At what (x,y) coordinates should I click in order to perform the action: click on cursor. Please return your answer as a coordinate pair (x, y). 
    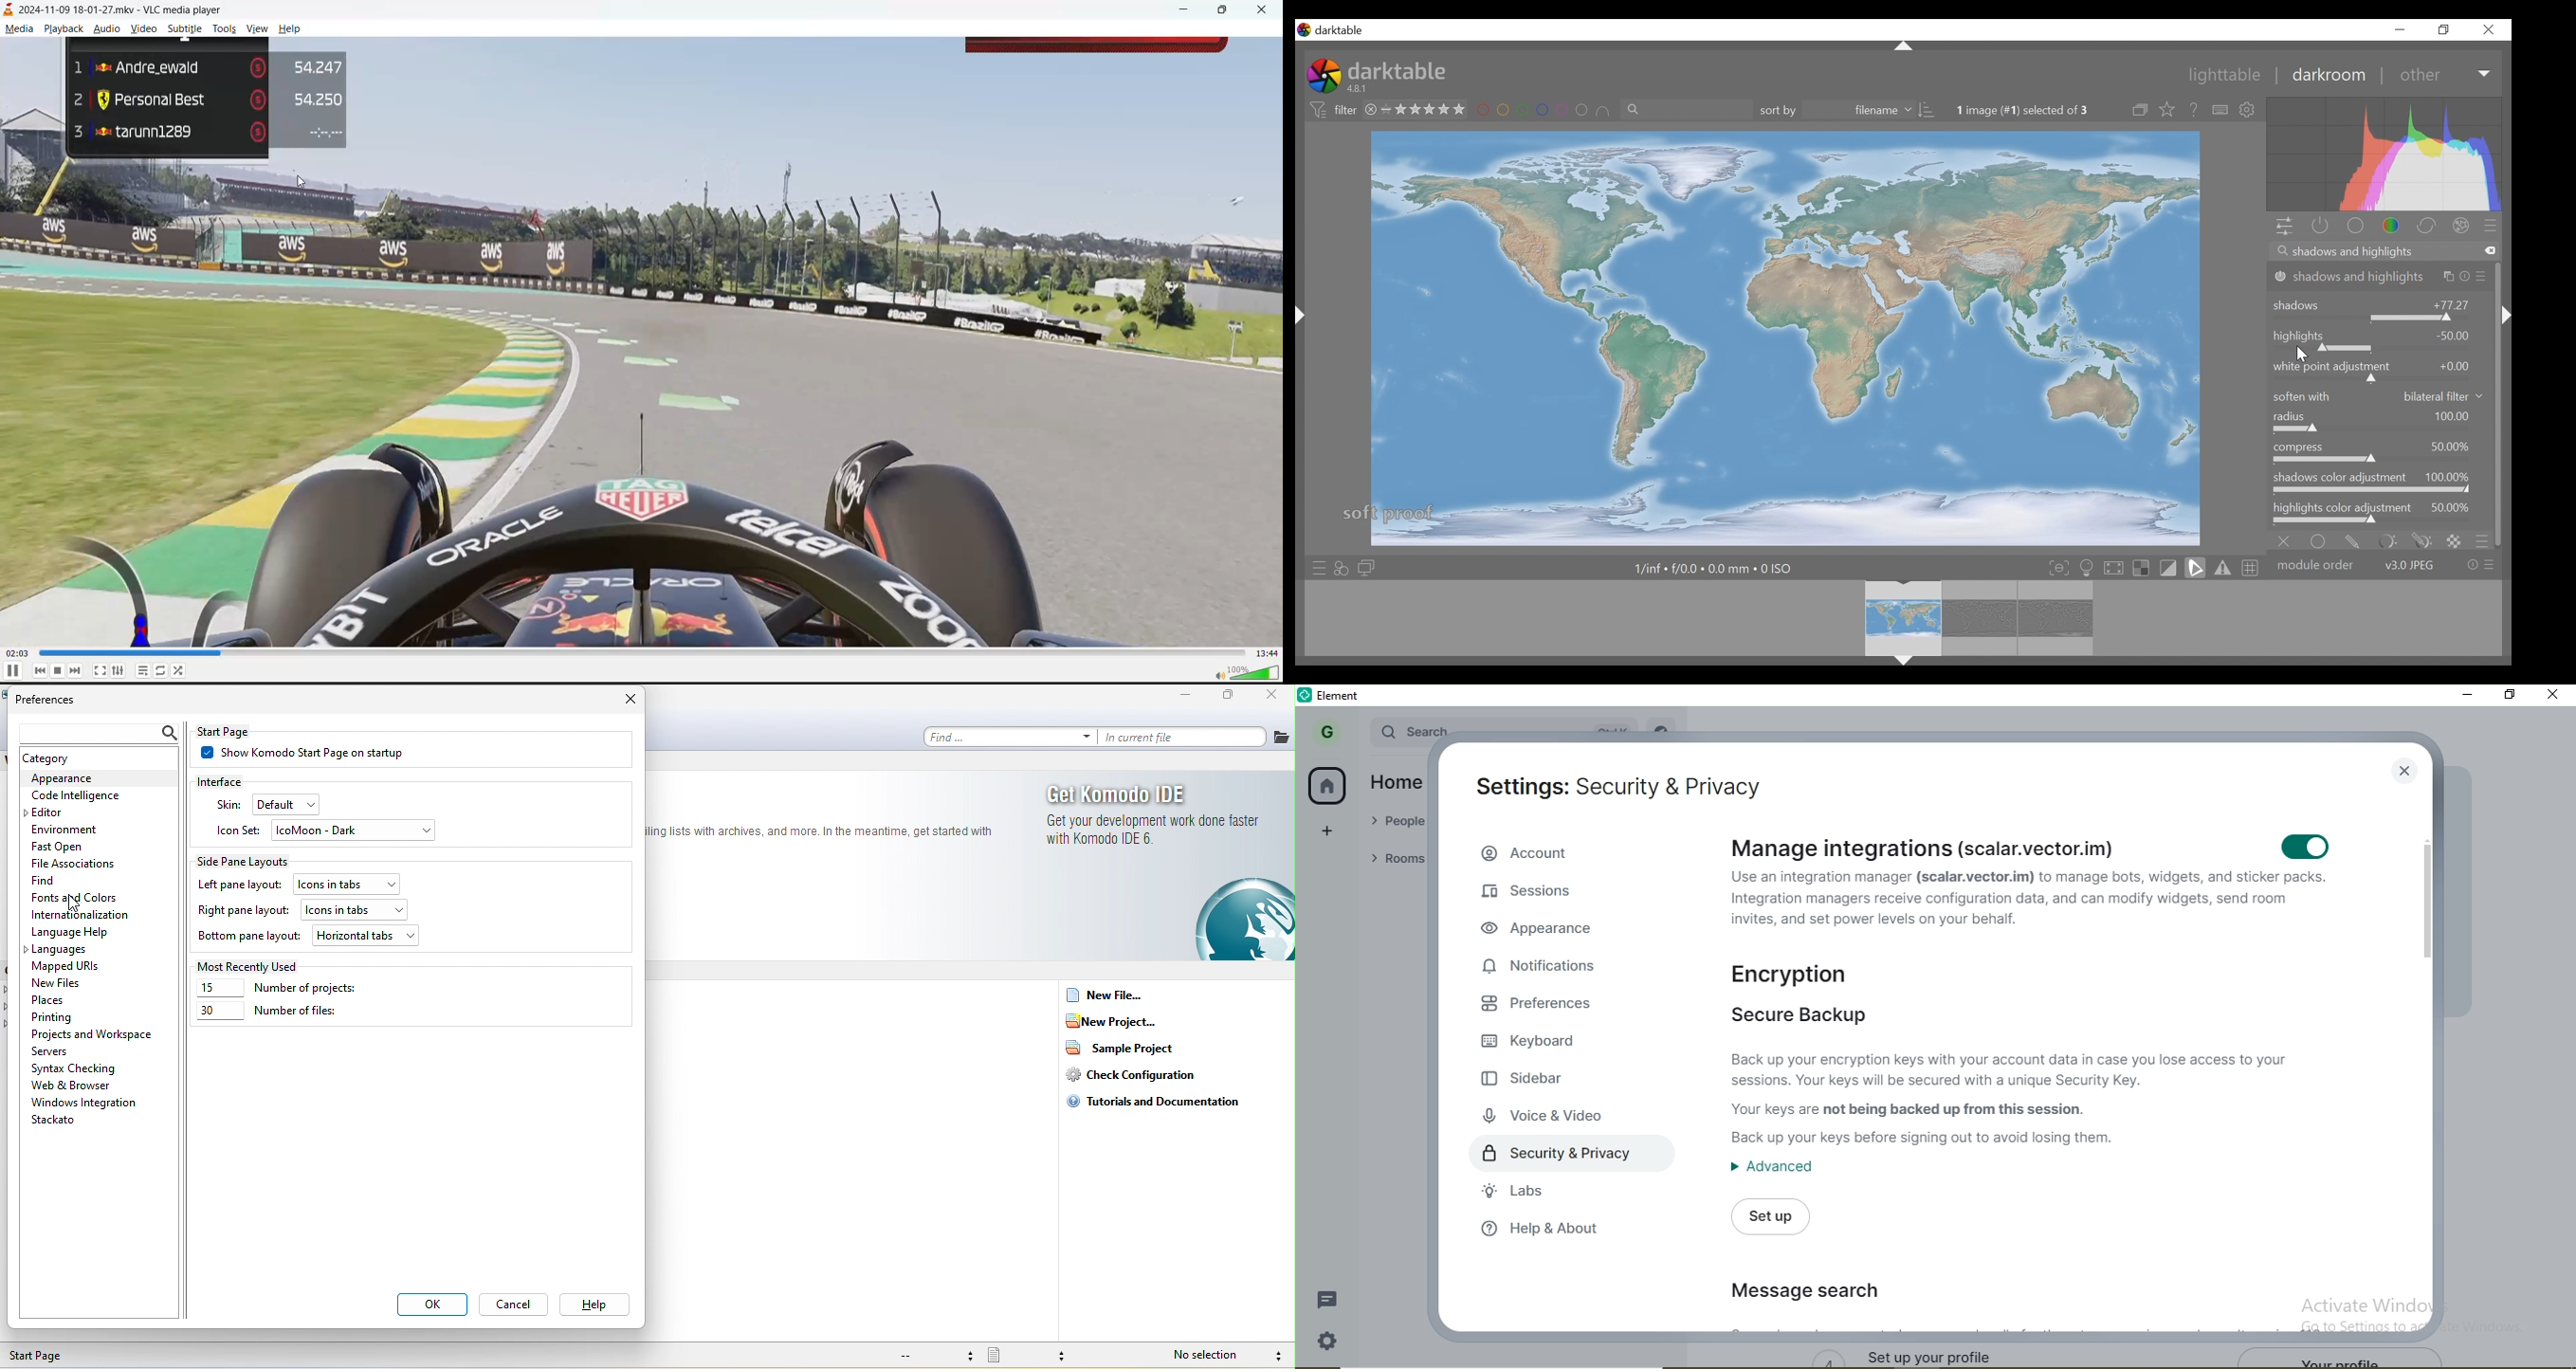
    Looking at the image, I should click on (298, 180).